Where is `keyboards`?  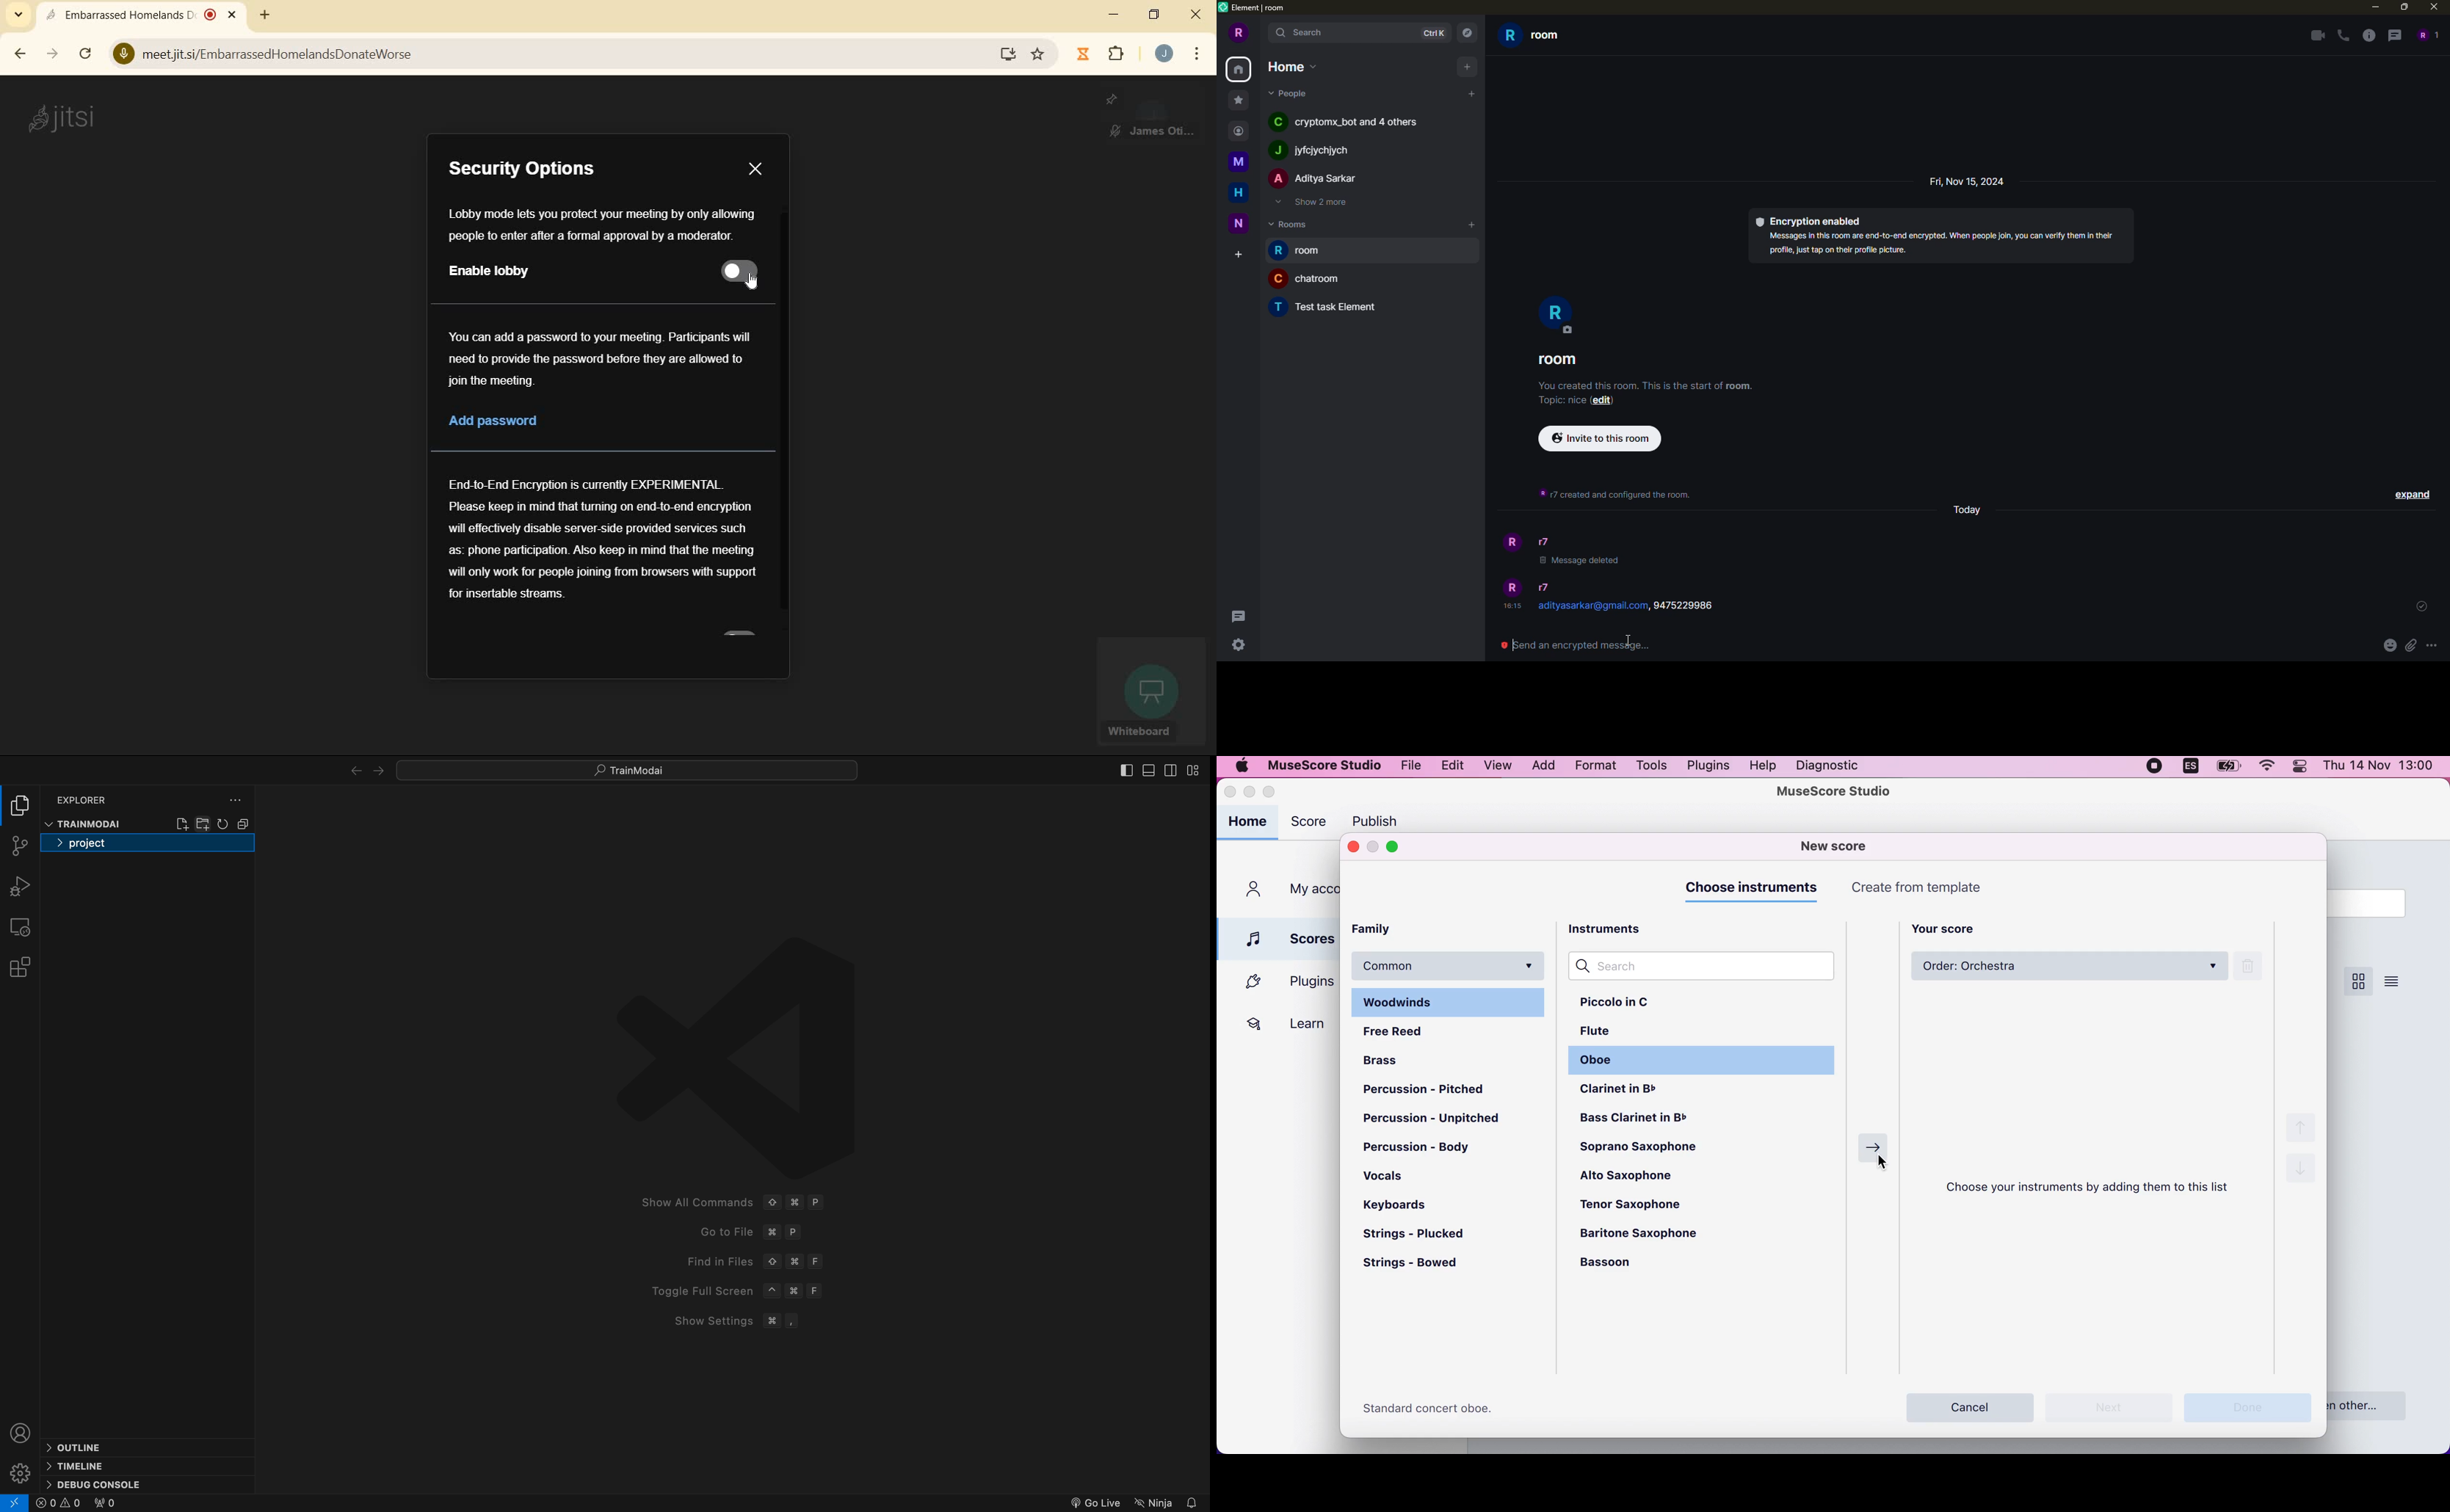 keyboards is located at coordinates (1399, 1203).